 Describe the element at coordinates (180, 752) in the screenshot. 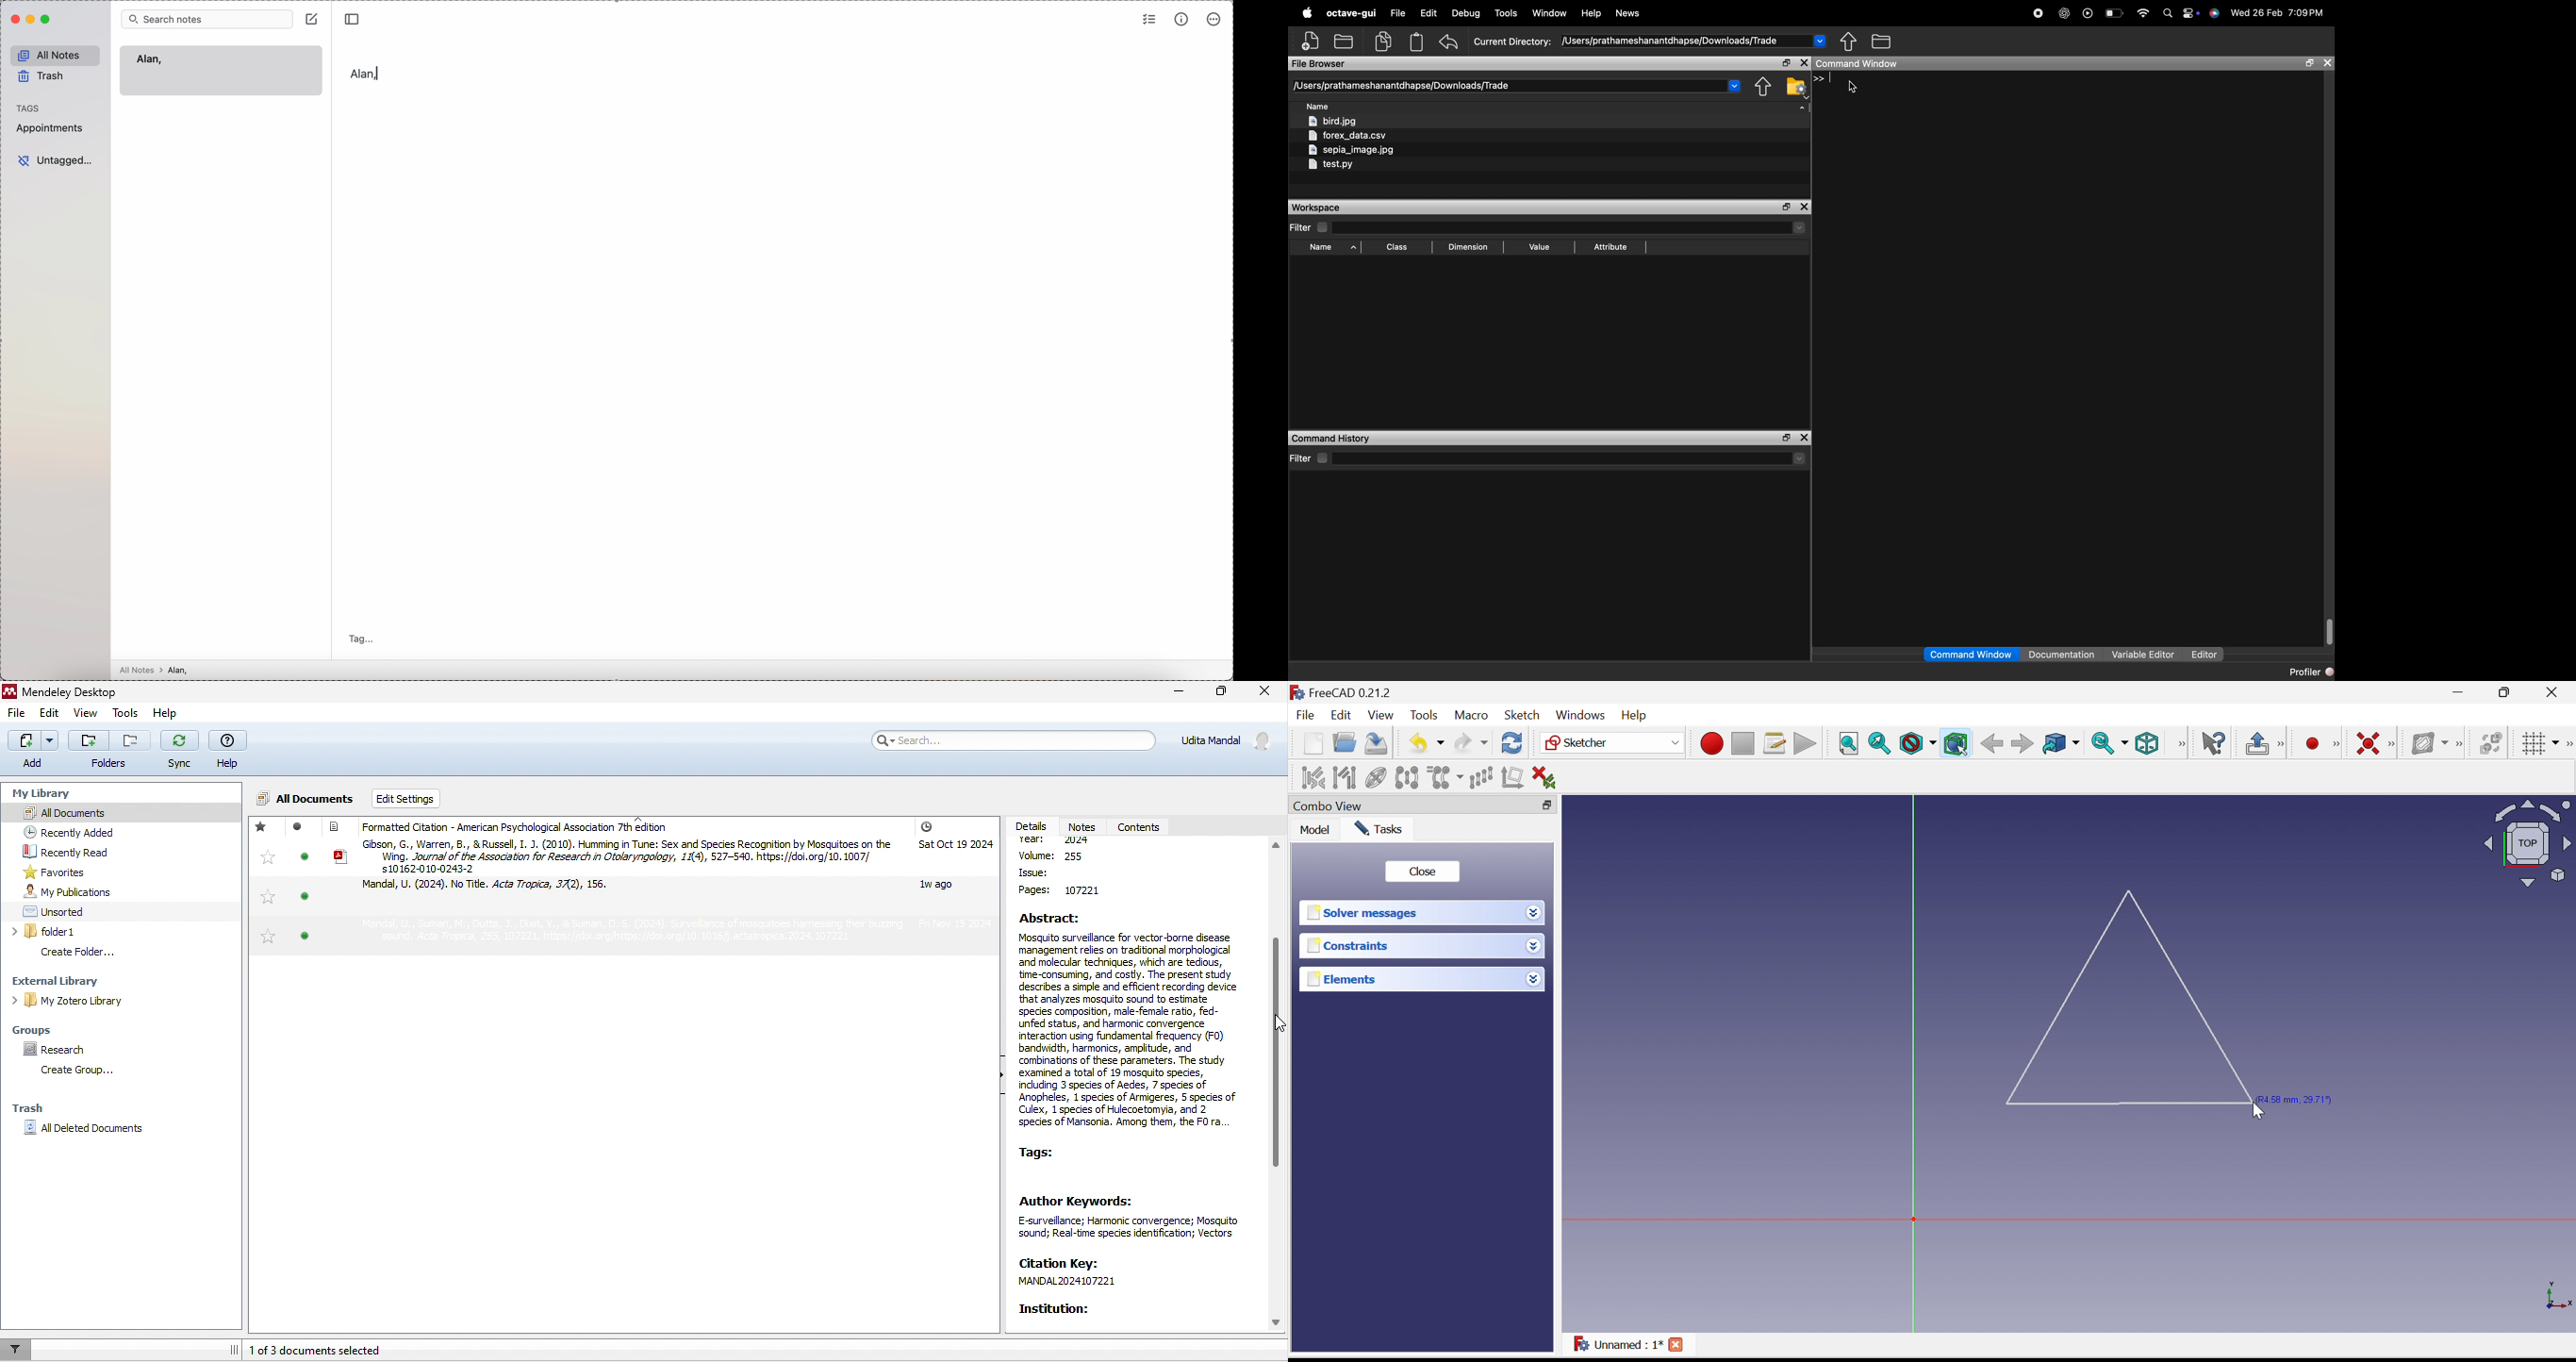

I see `sync` at that location.